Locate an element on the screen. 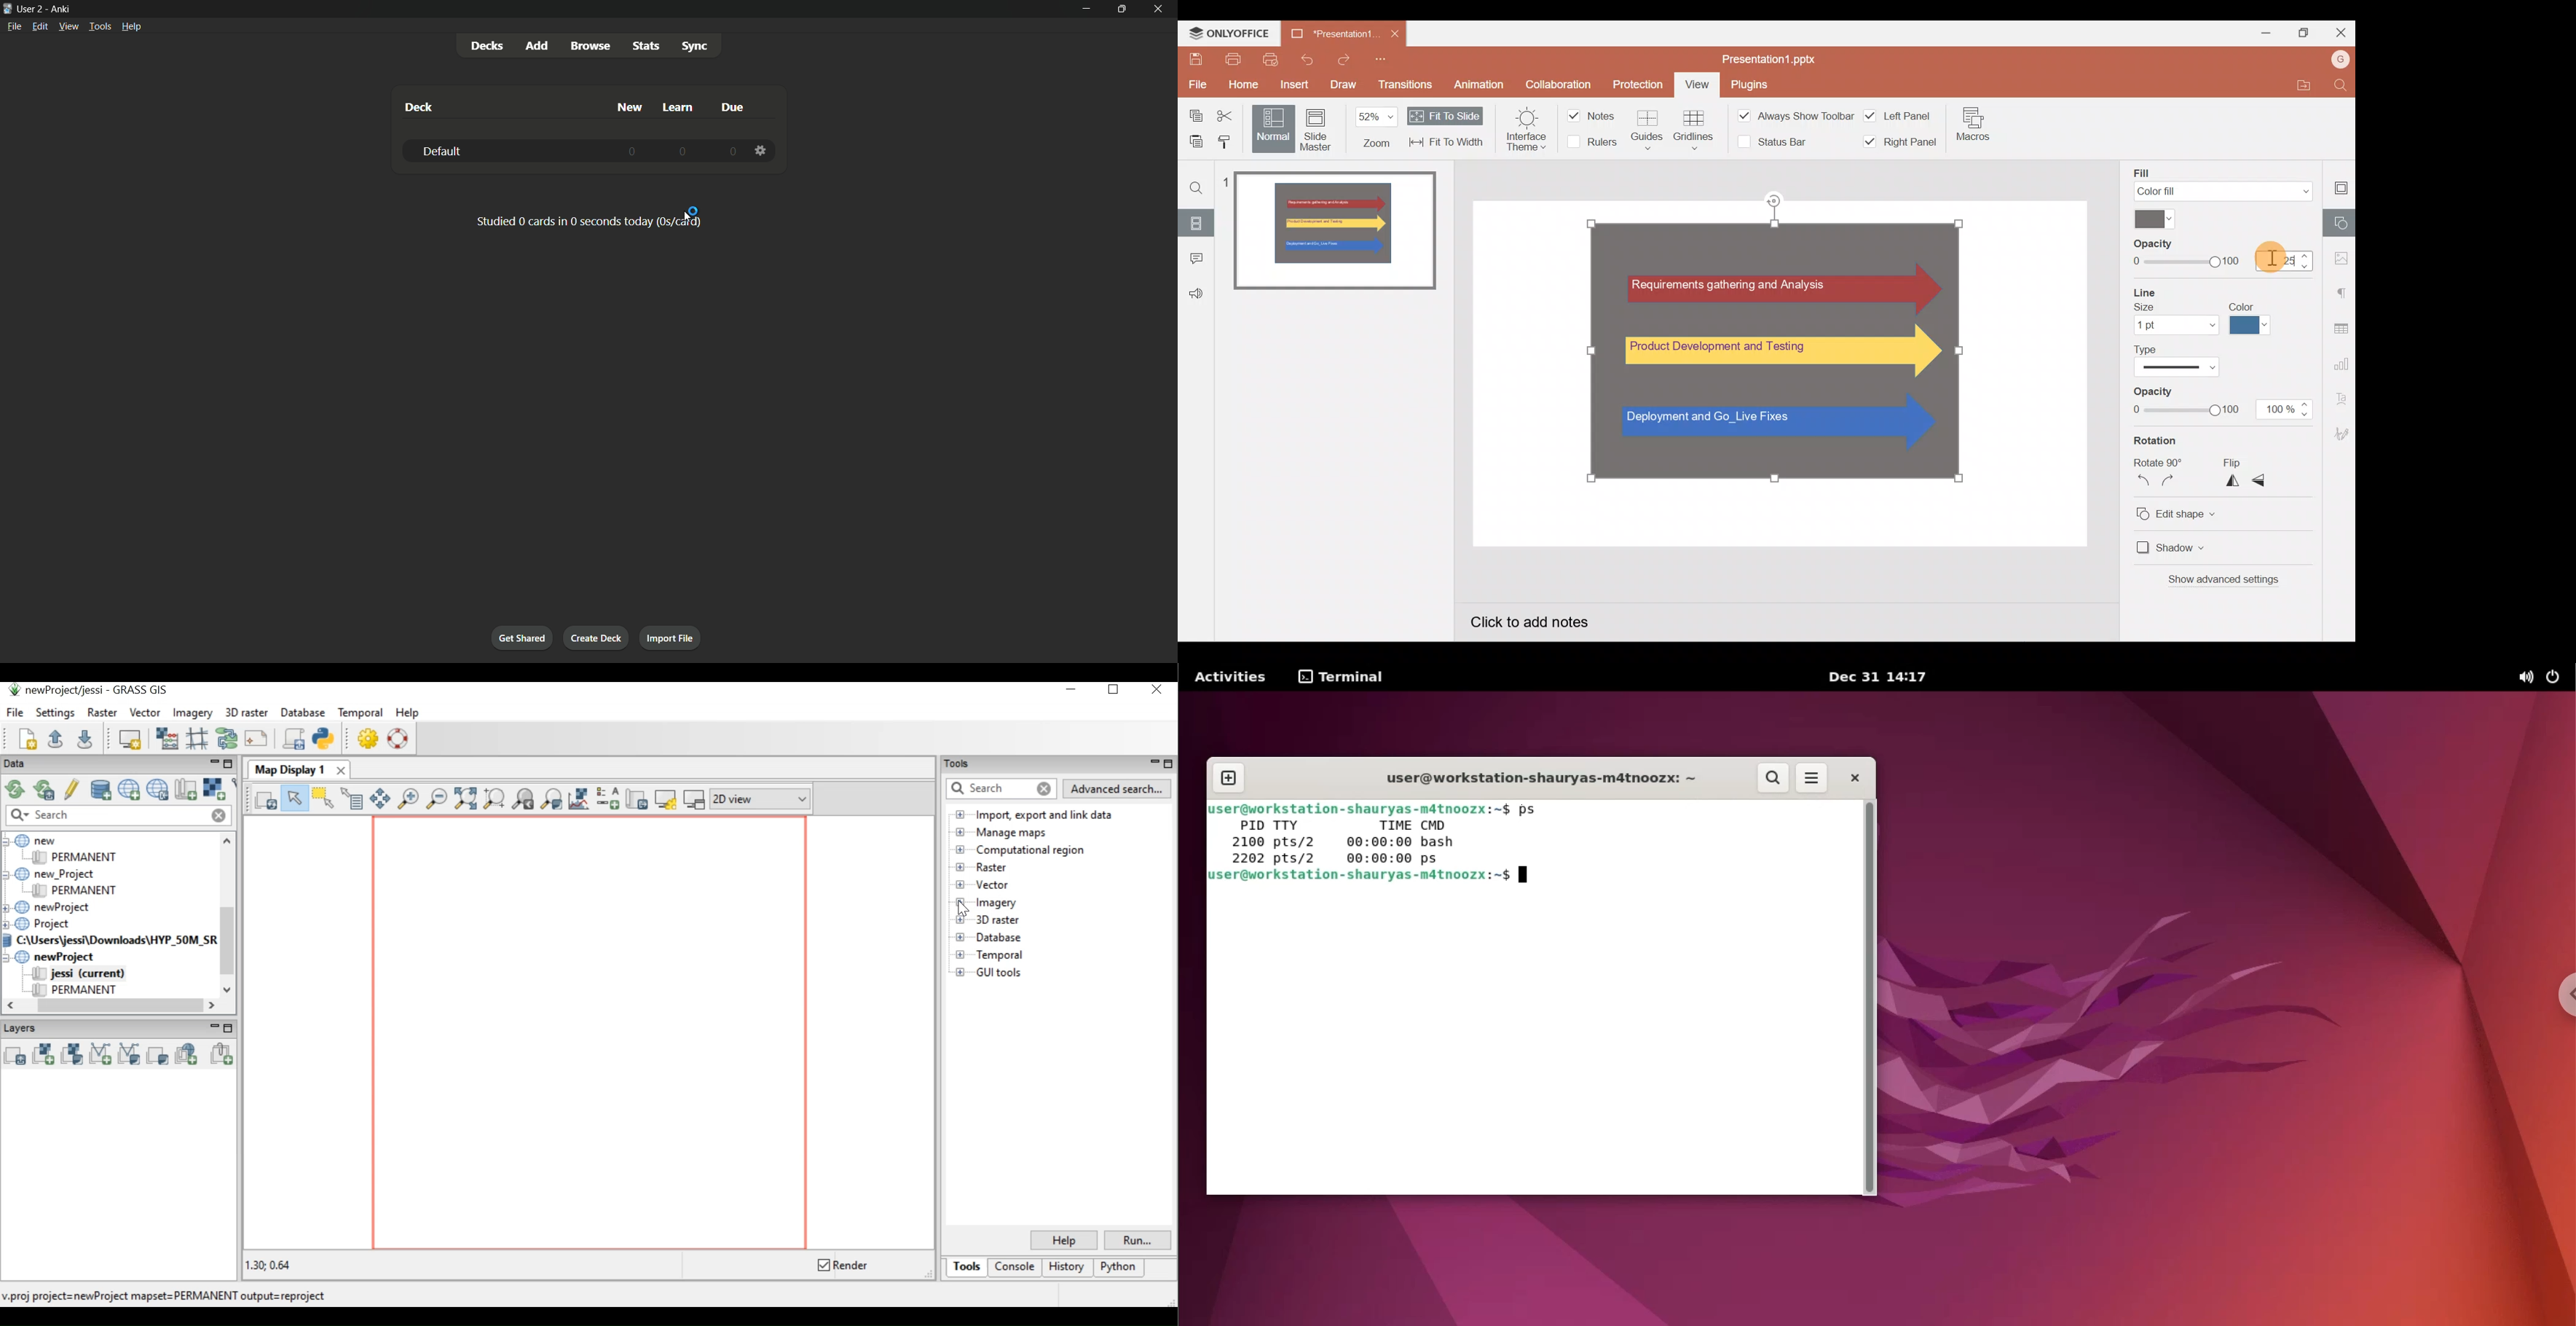  Paragraph settings is located at coordinates (2341, 290).